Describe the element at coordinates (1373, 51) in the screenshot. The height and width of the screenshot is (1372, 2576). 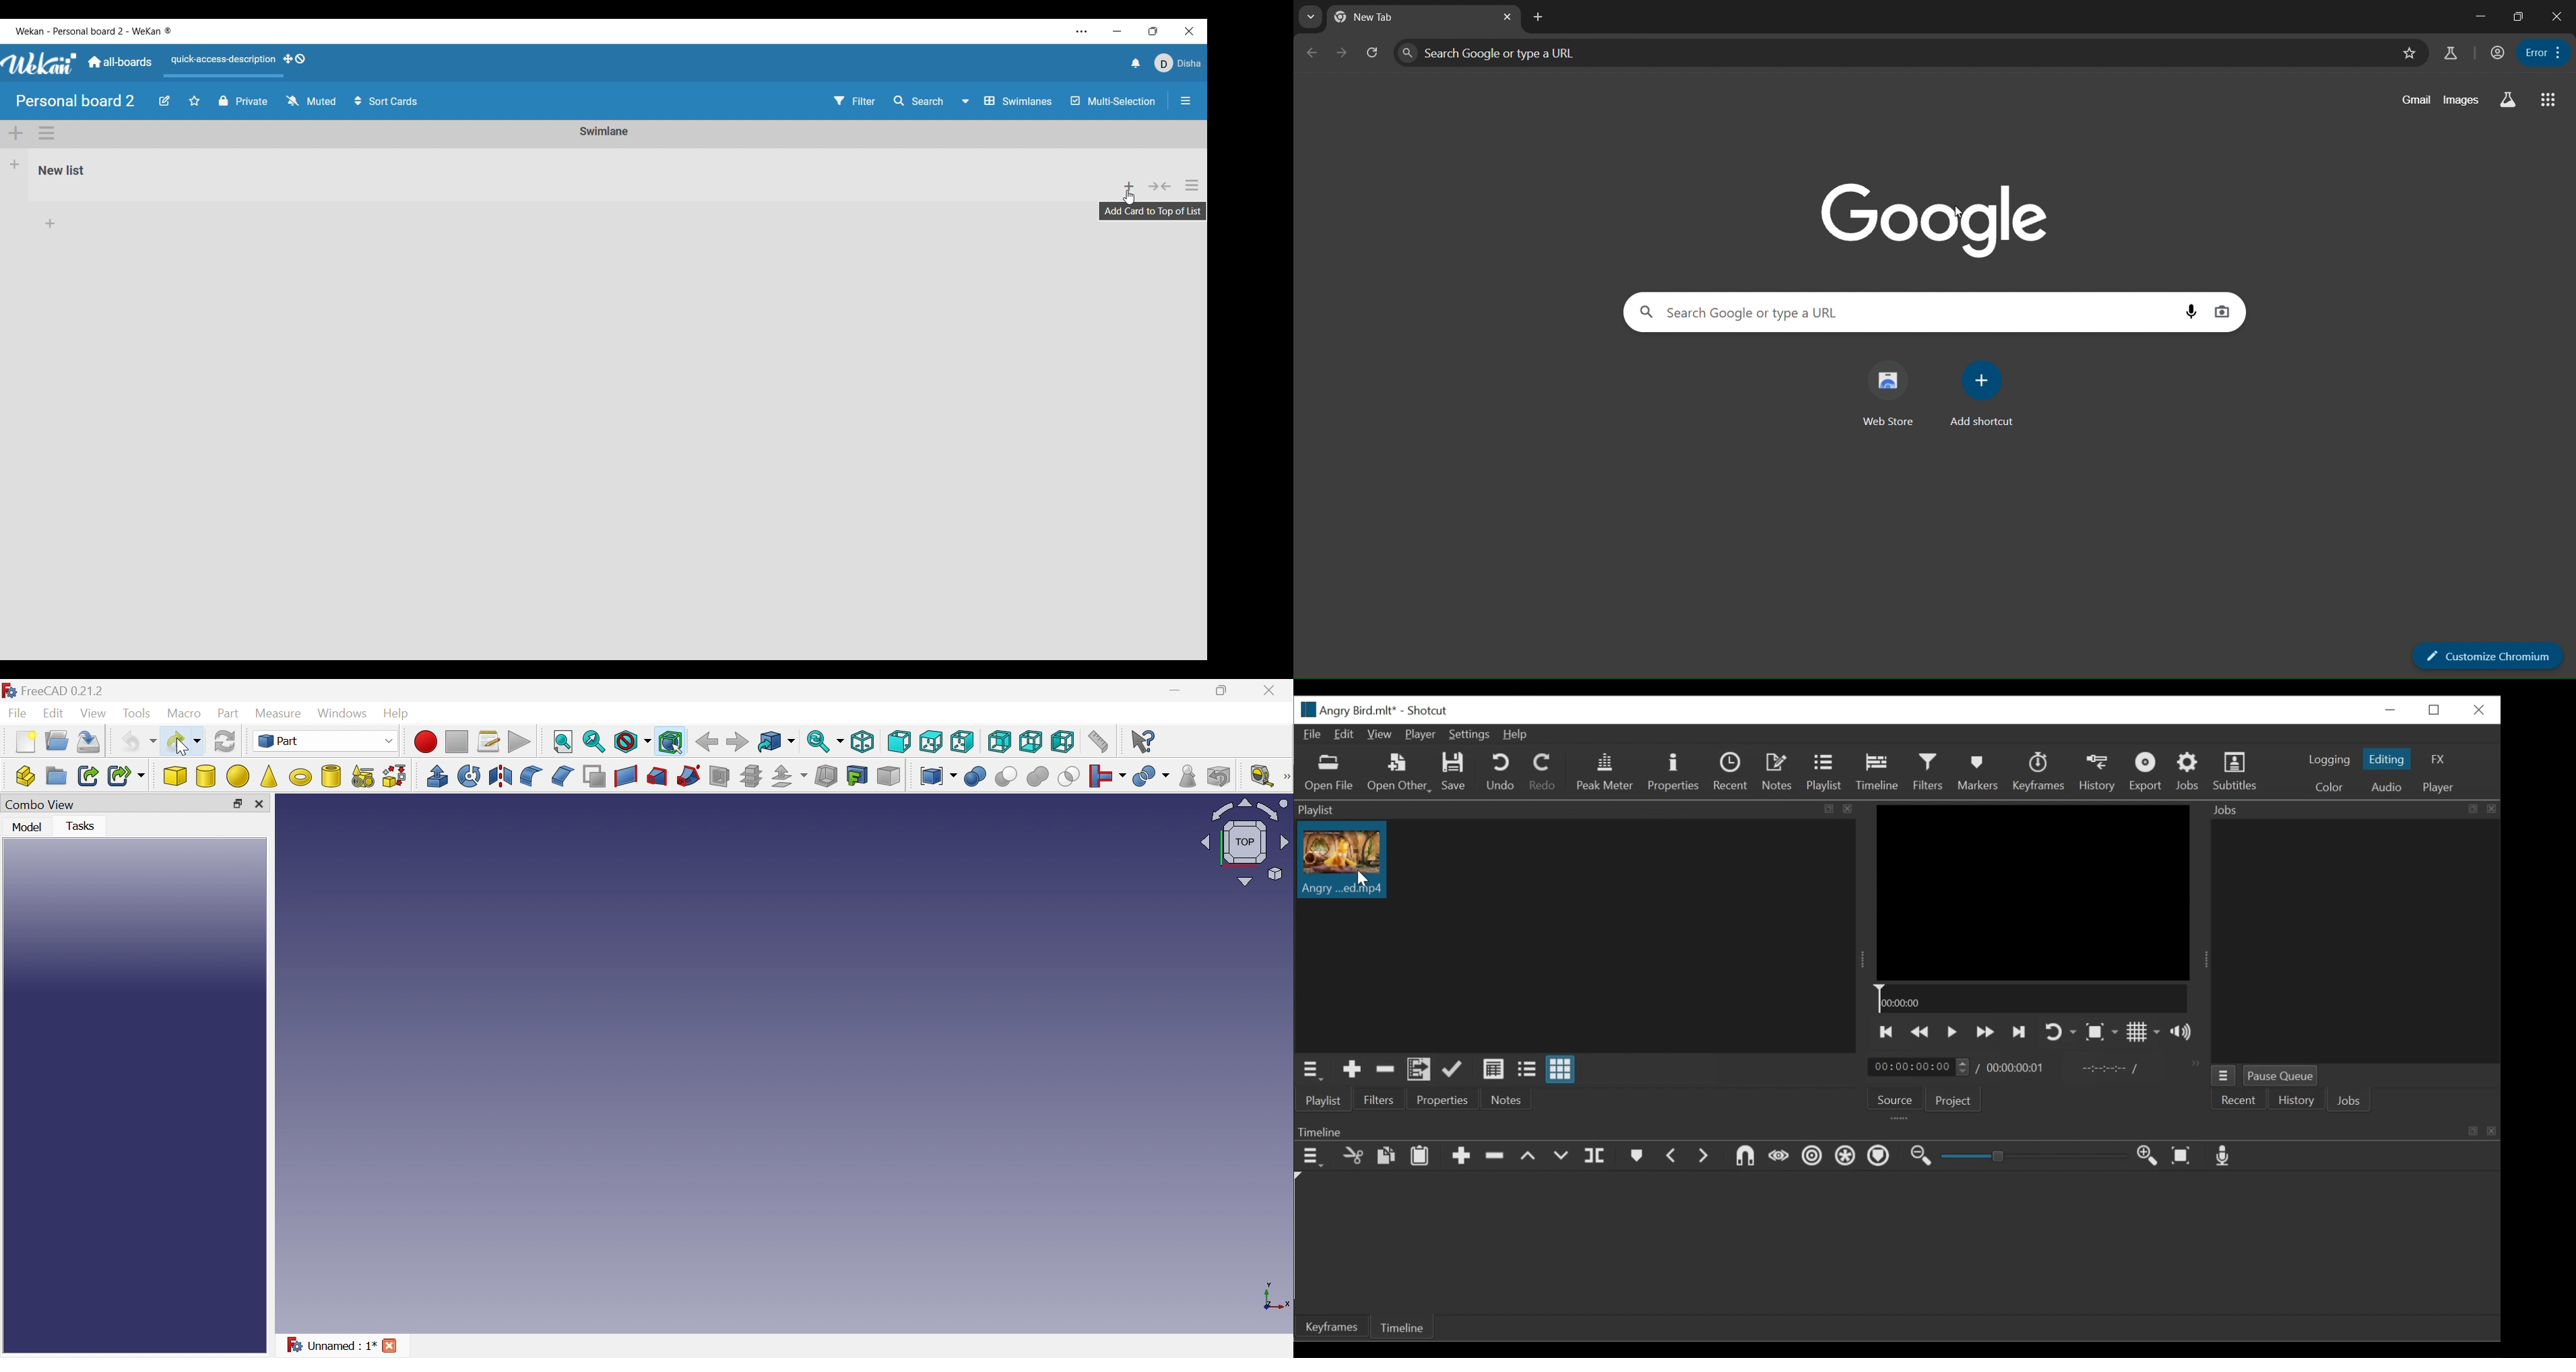
I see `reload page` at that location.